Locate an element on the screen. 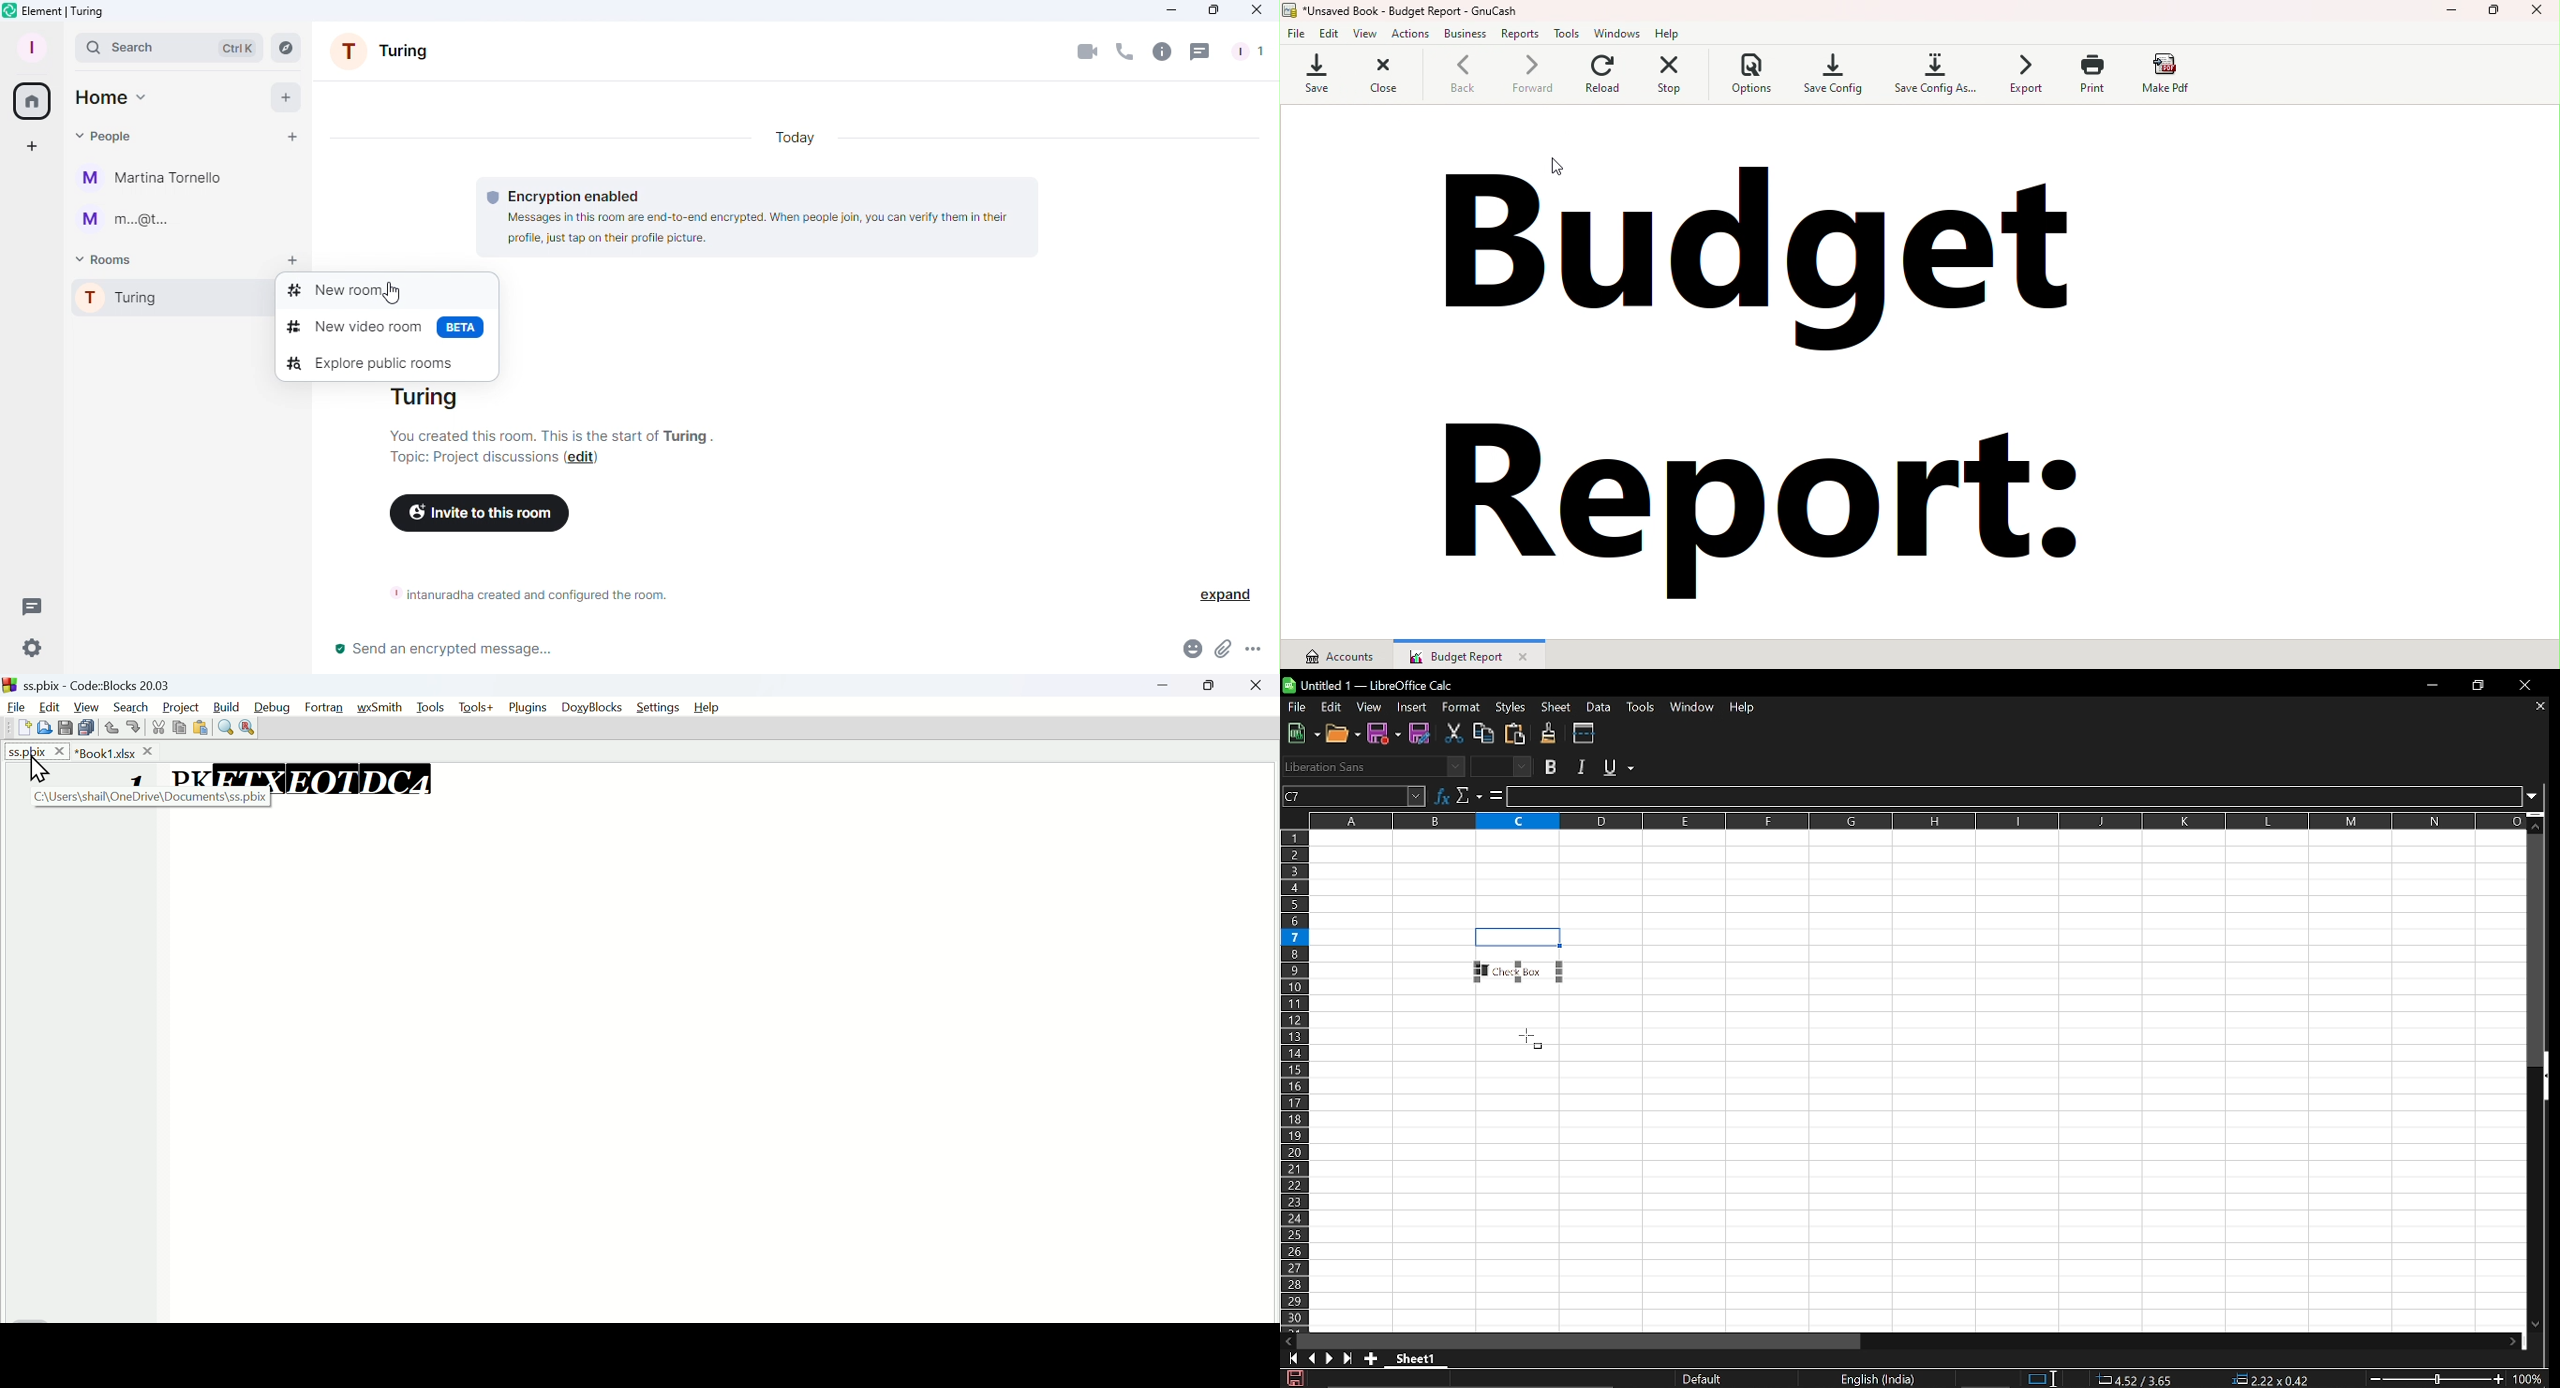 The image size is (2576, 1400). Start chat is located at coordinates (290, 140).